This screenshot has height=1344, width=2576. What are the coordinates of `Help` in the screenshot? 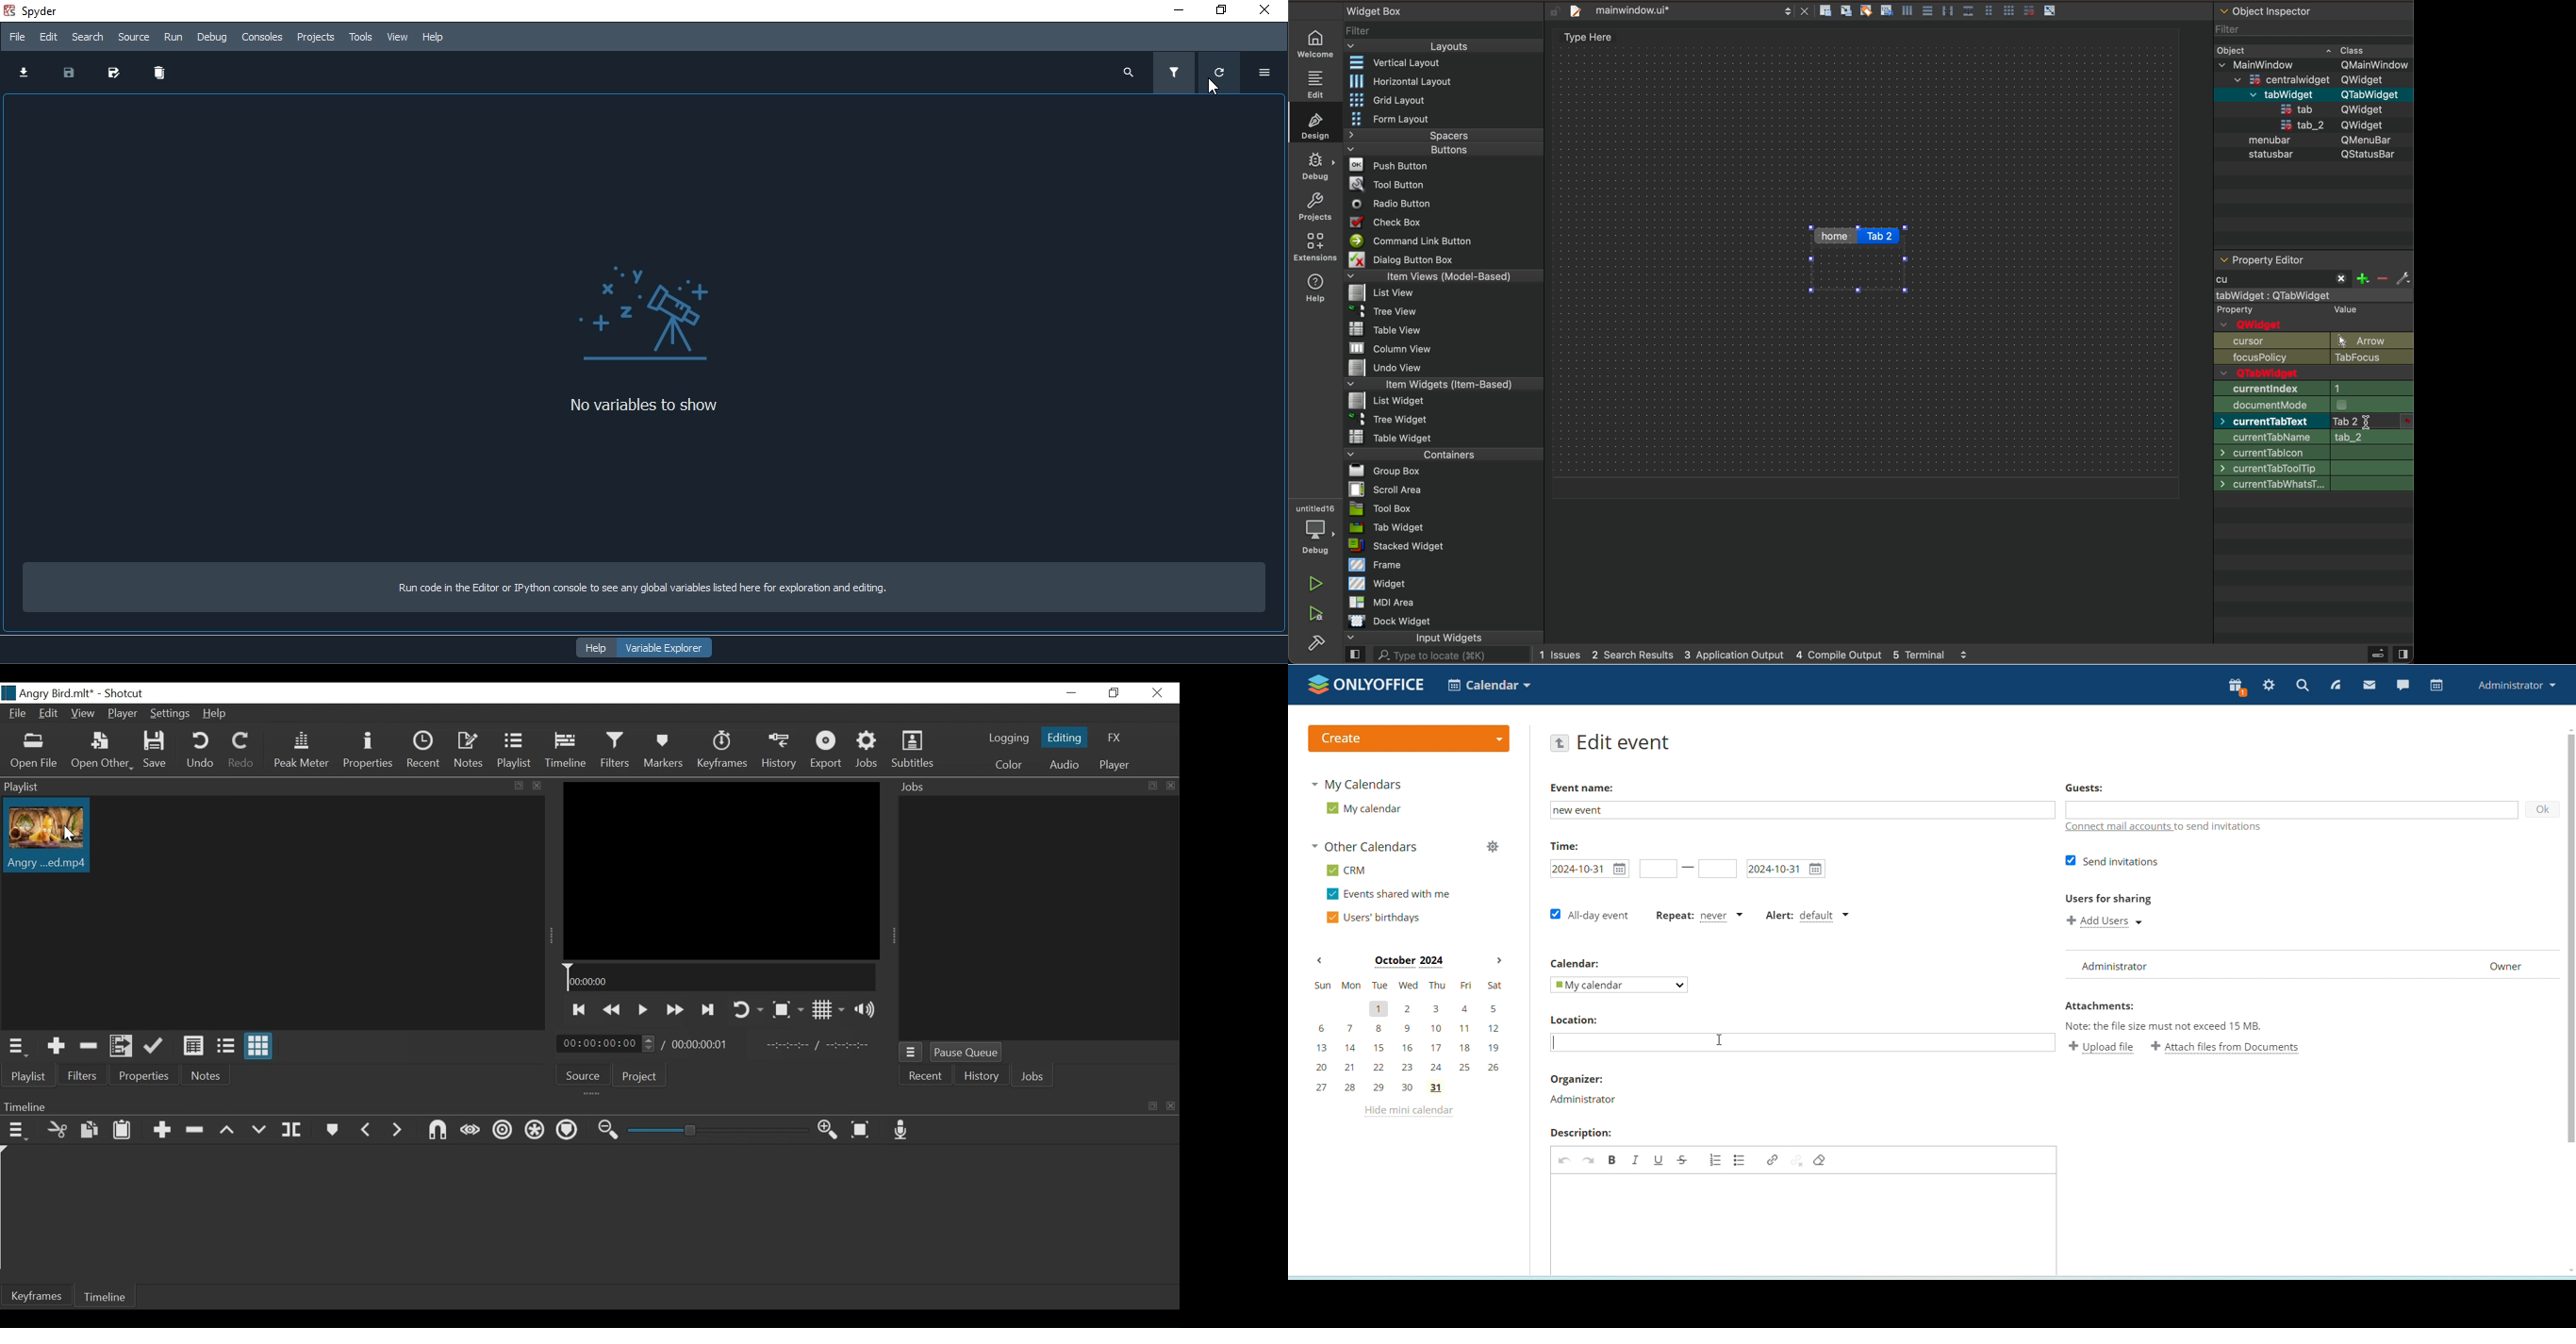 It's located at (433, 38).